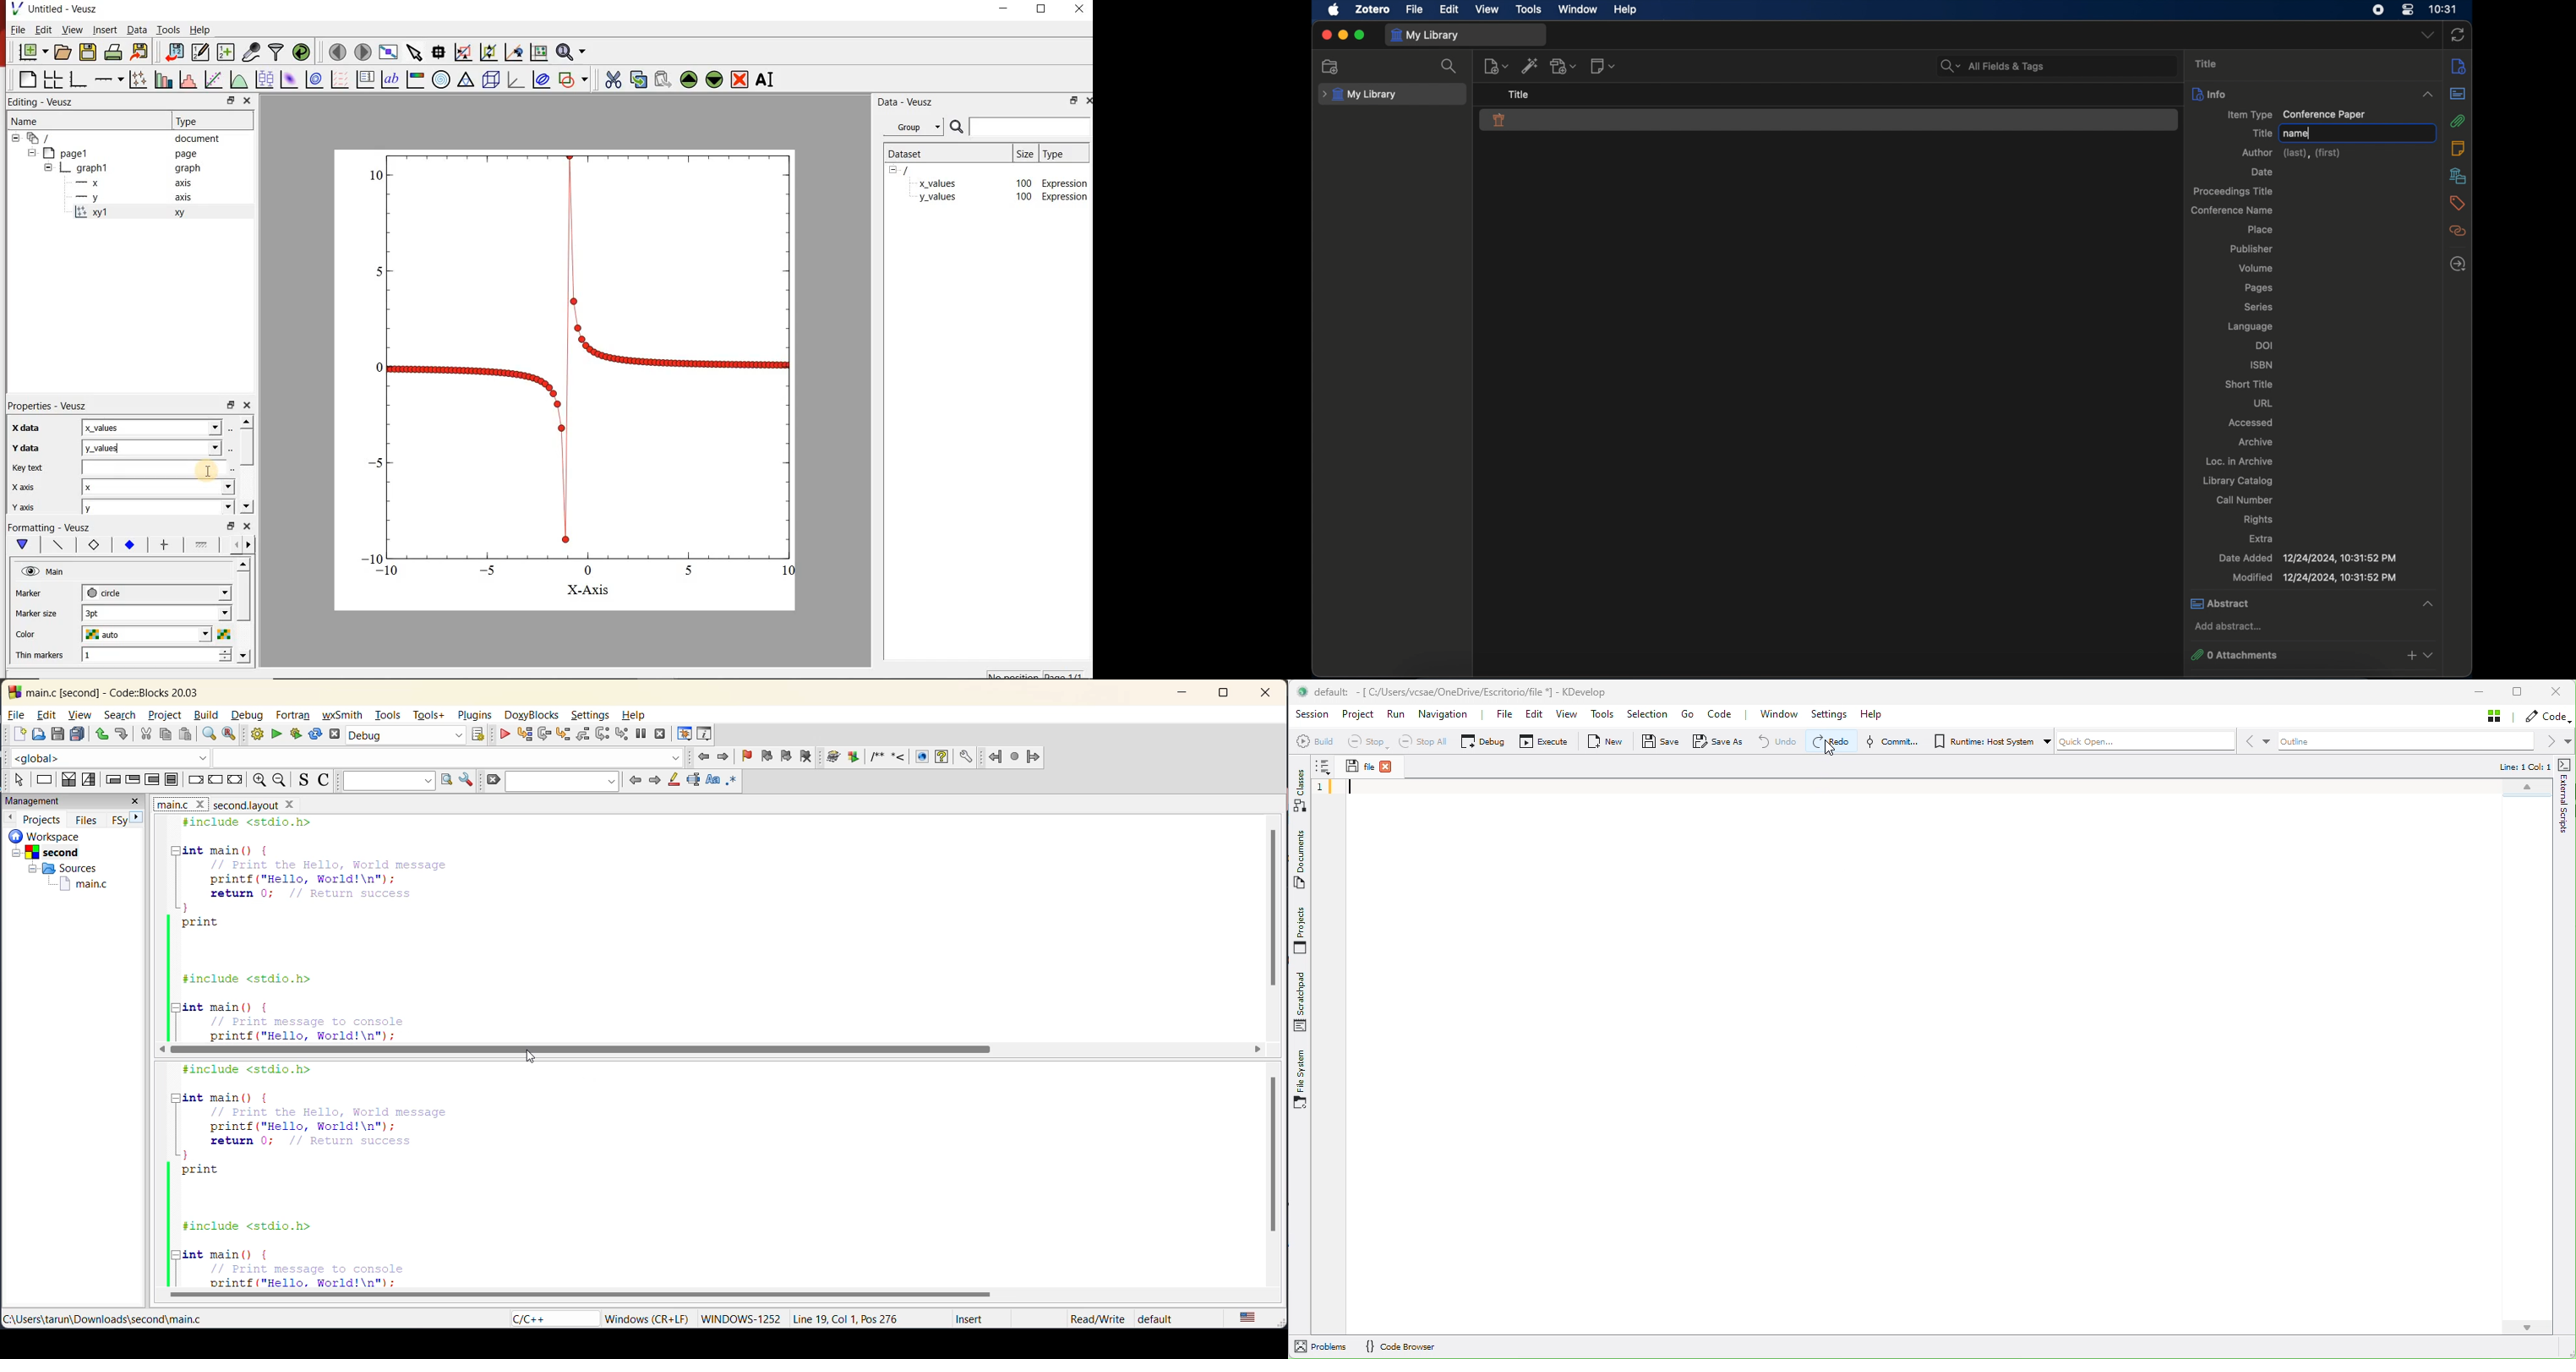 This screenshot has width=2576, height=1372. What do you see at coordinates (1004, 10) in the screenshot?
I see `minimize` at bounding box center [1004, 10].